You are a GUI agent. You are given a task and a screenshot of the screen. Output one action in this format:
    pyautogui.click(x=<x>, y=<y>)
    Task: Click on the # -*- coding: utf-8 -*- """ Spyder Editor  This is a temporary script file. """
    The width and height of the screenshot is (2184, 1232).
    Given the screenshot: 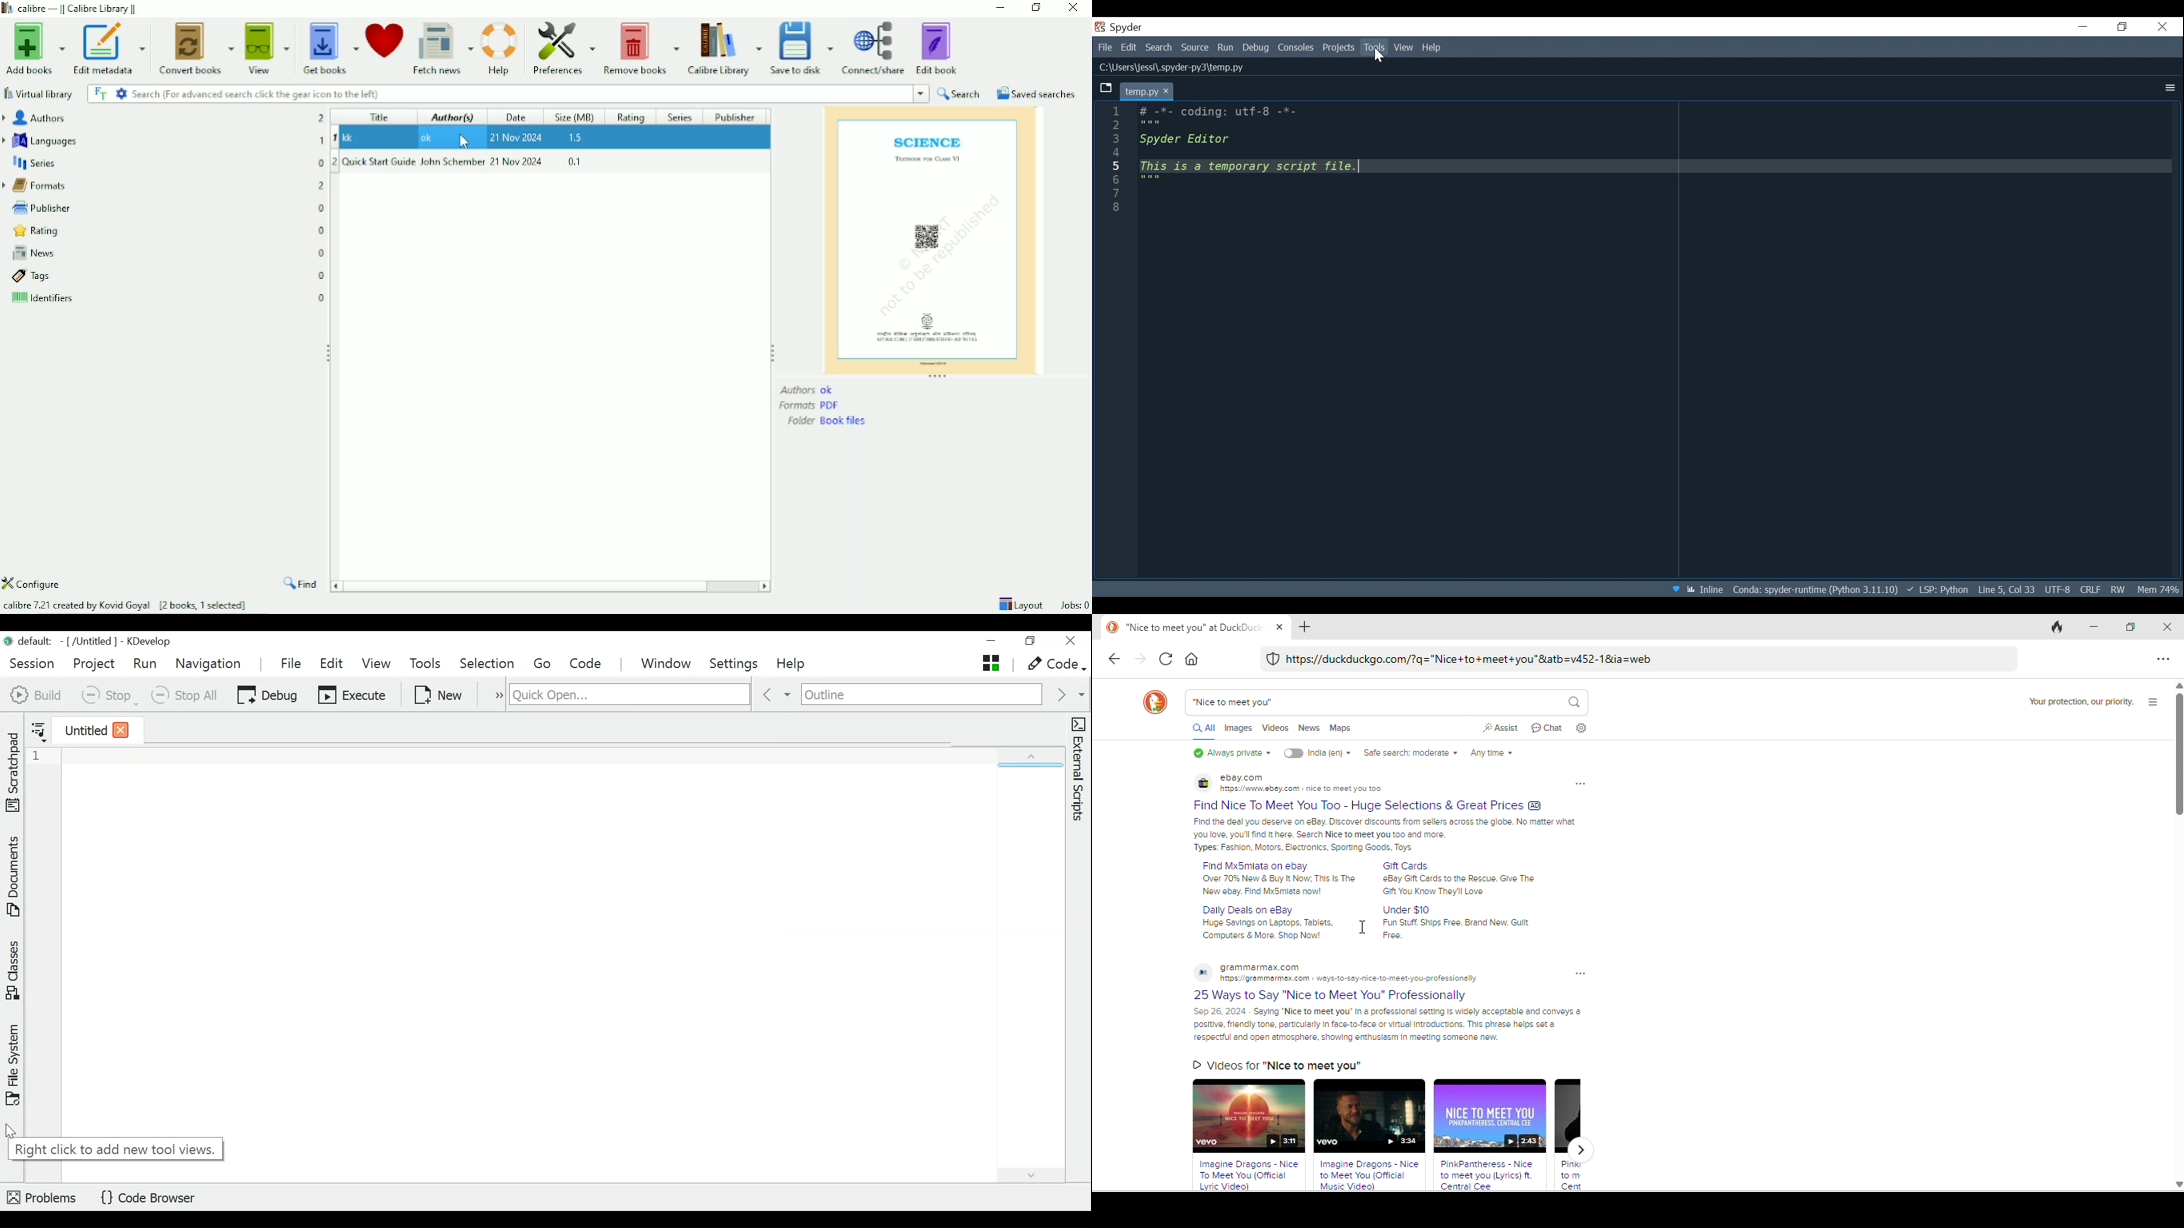 What is the action you would take?
    pyautogui.click(x=1656, y=342)
    